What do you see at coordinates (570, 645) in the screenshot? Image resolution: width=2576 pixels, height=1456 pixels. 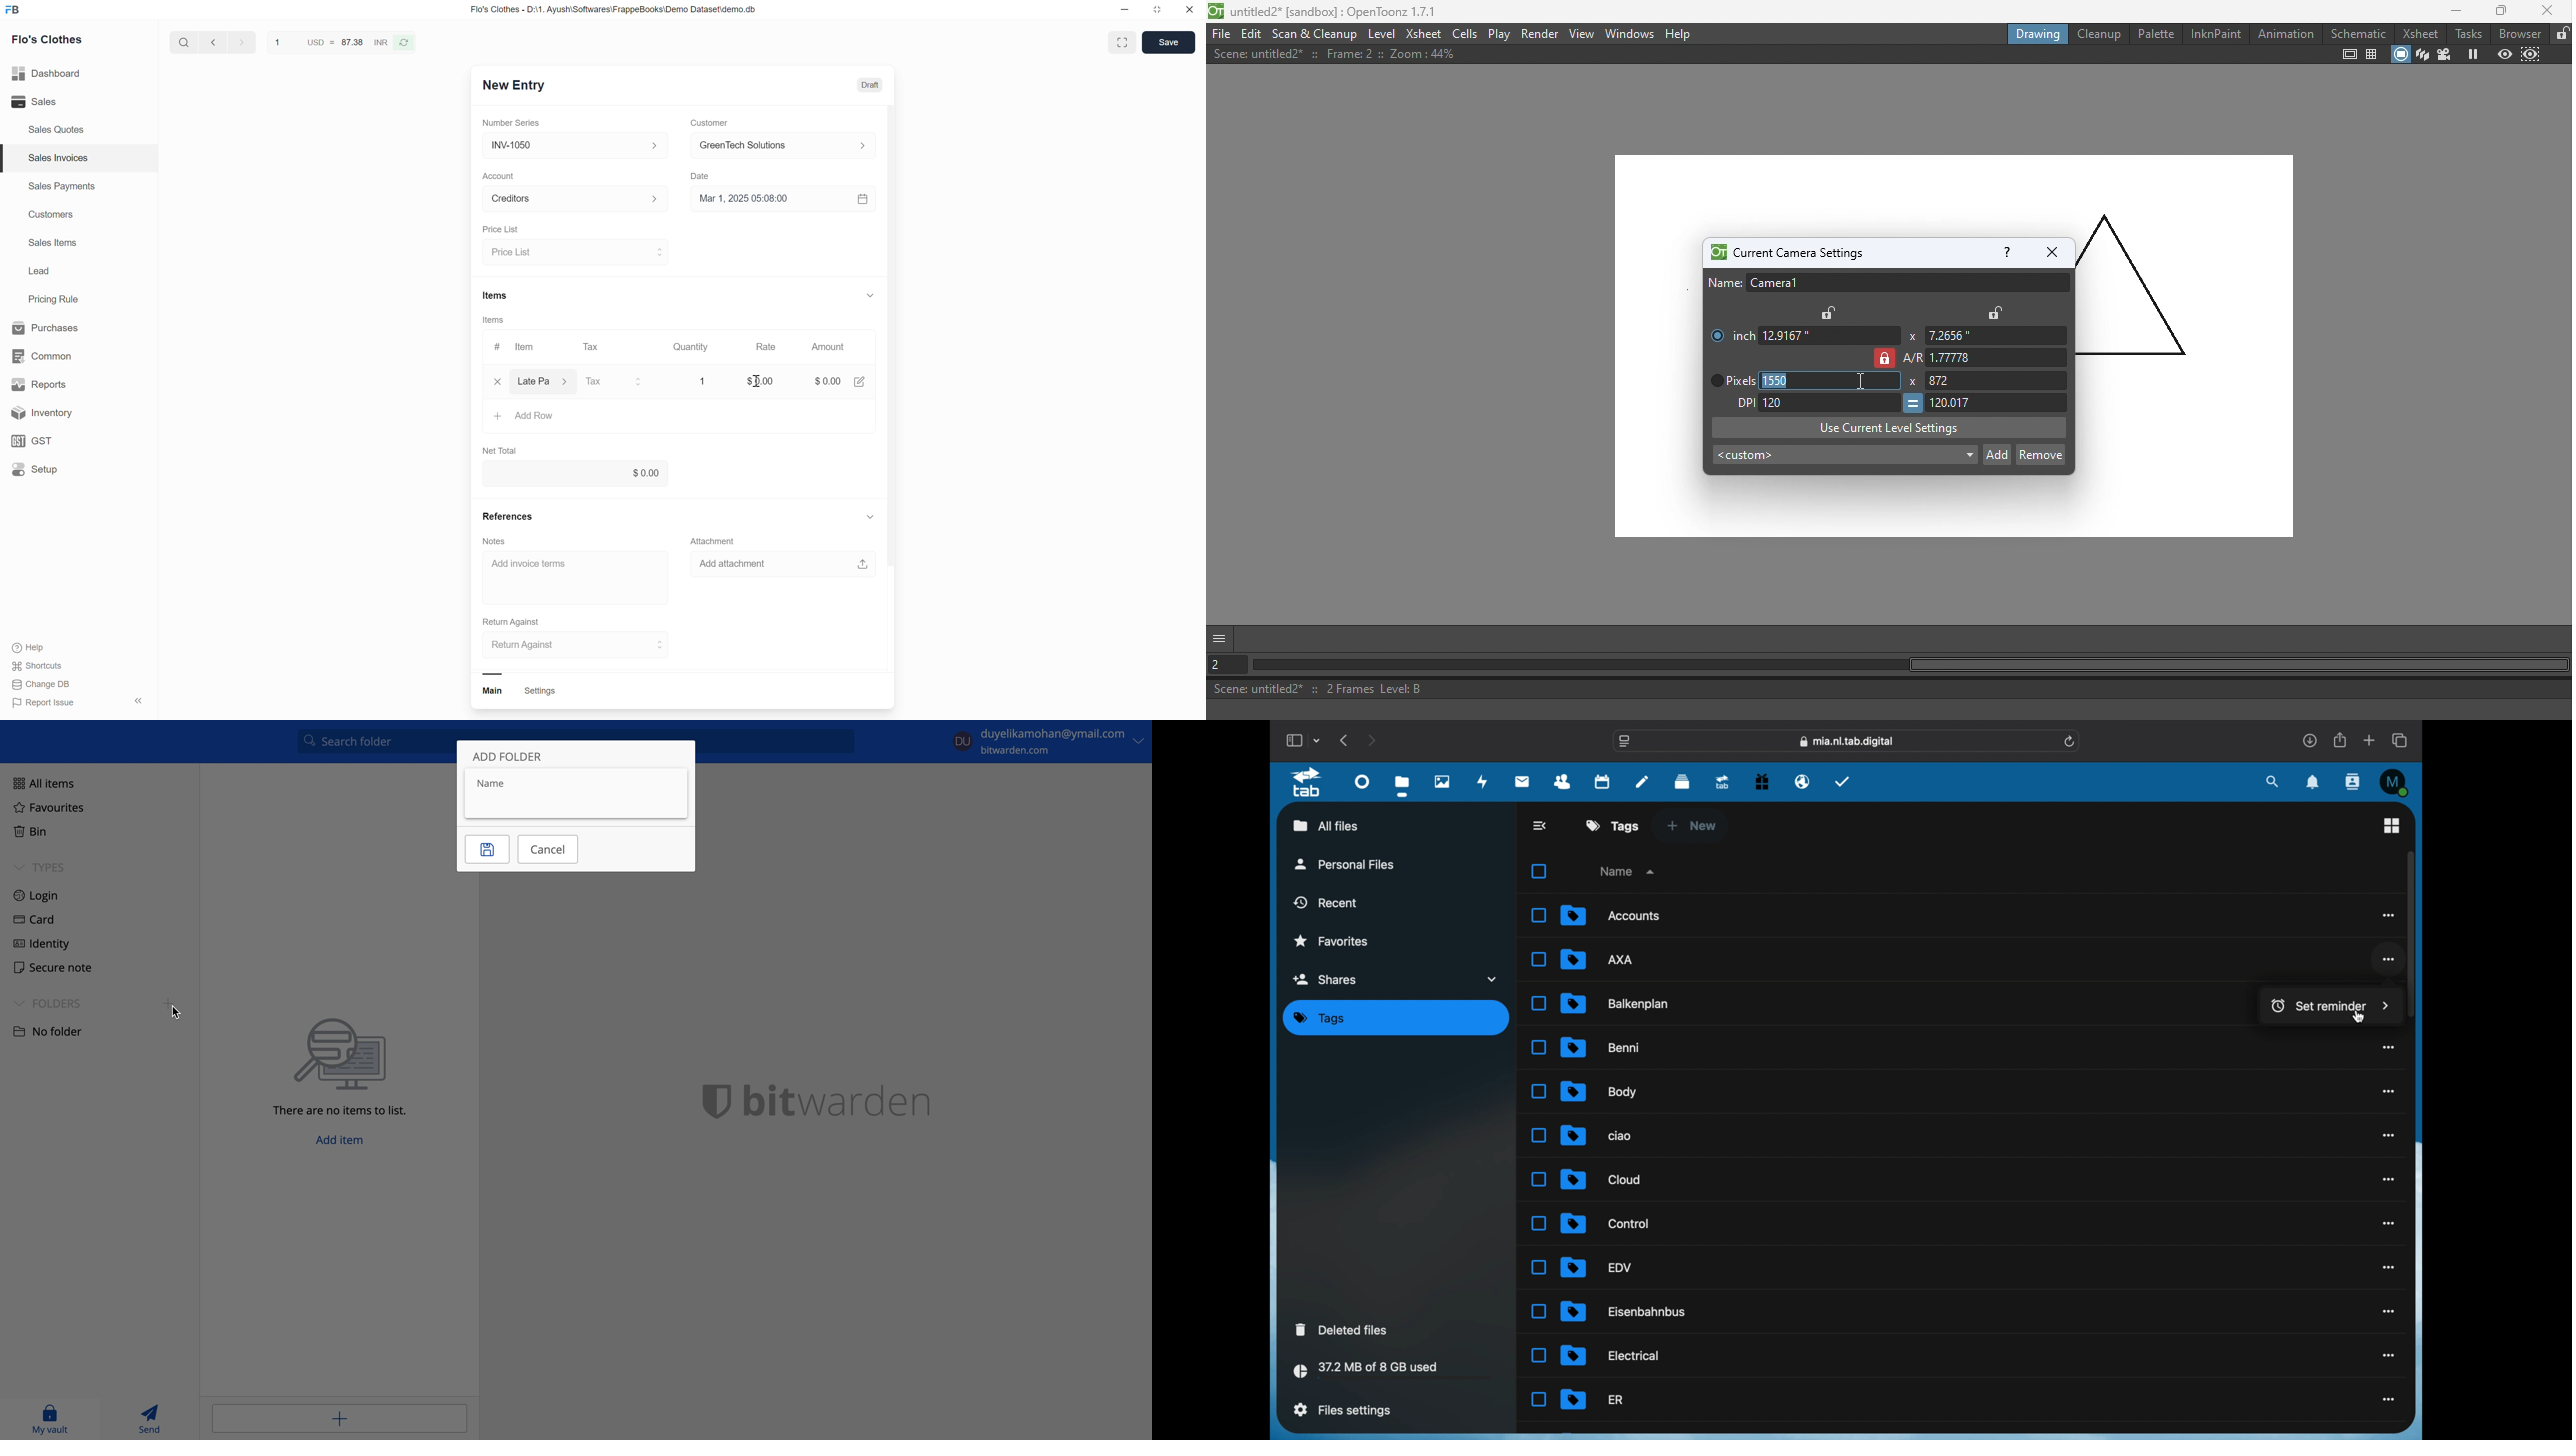 I see `select return against ` at bounding box center [570, 645].